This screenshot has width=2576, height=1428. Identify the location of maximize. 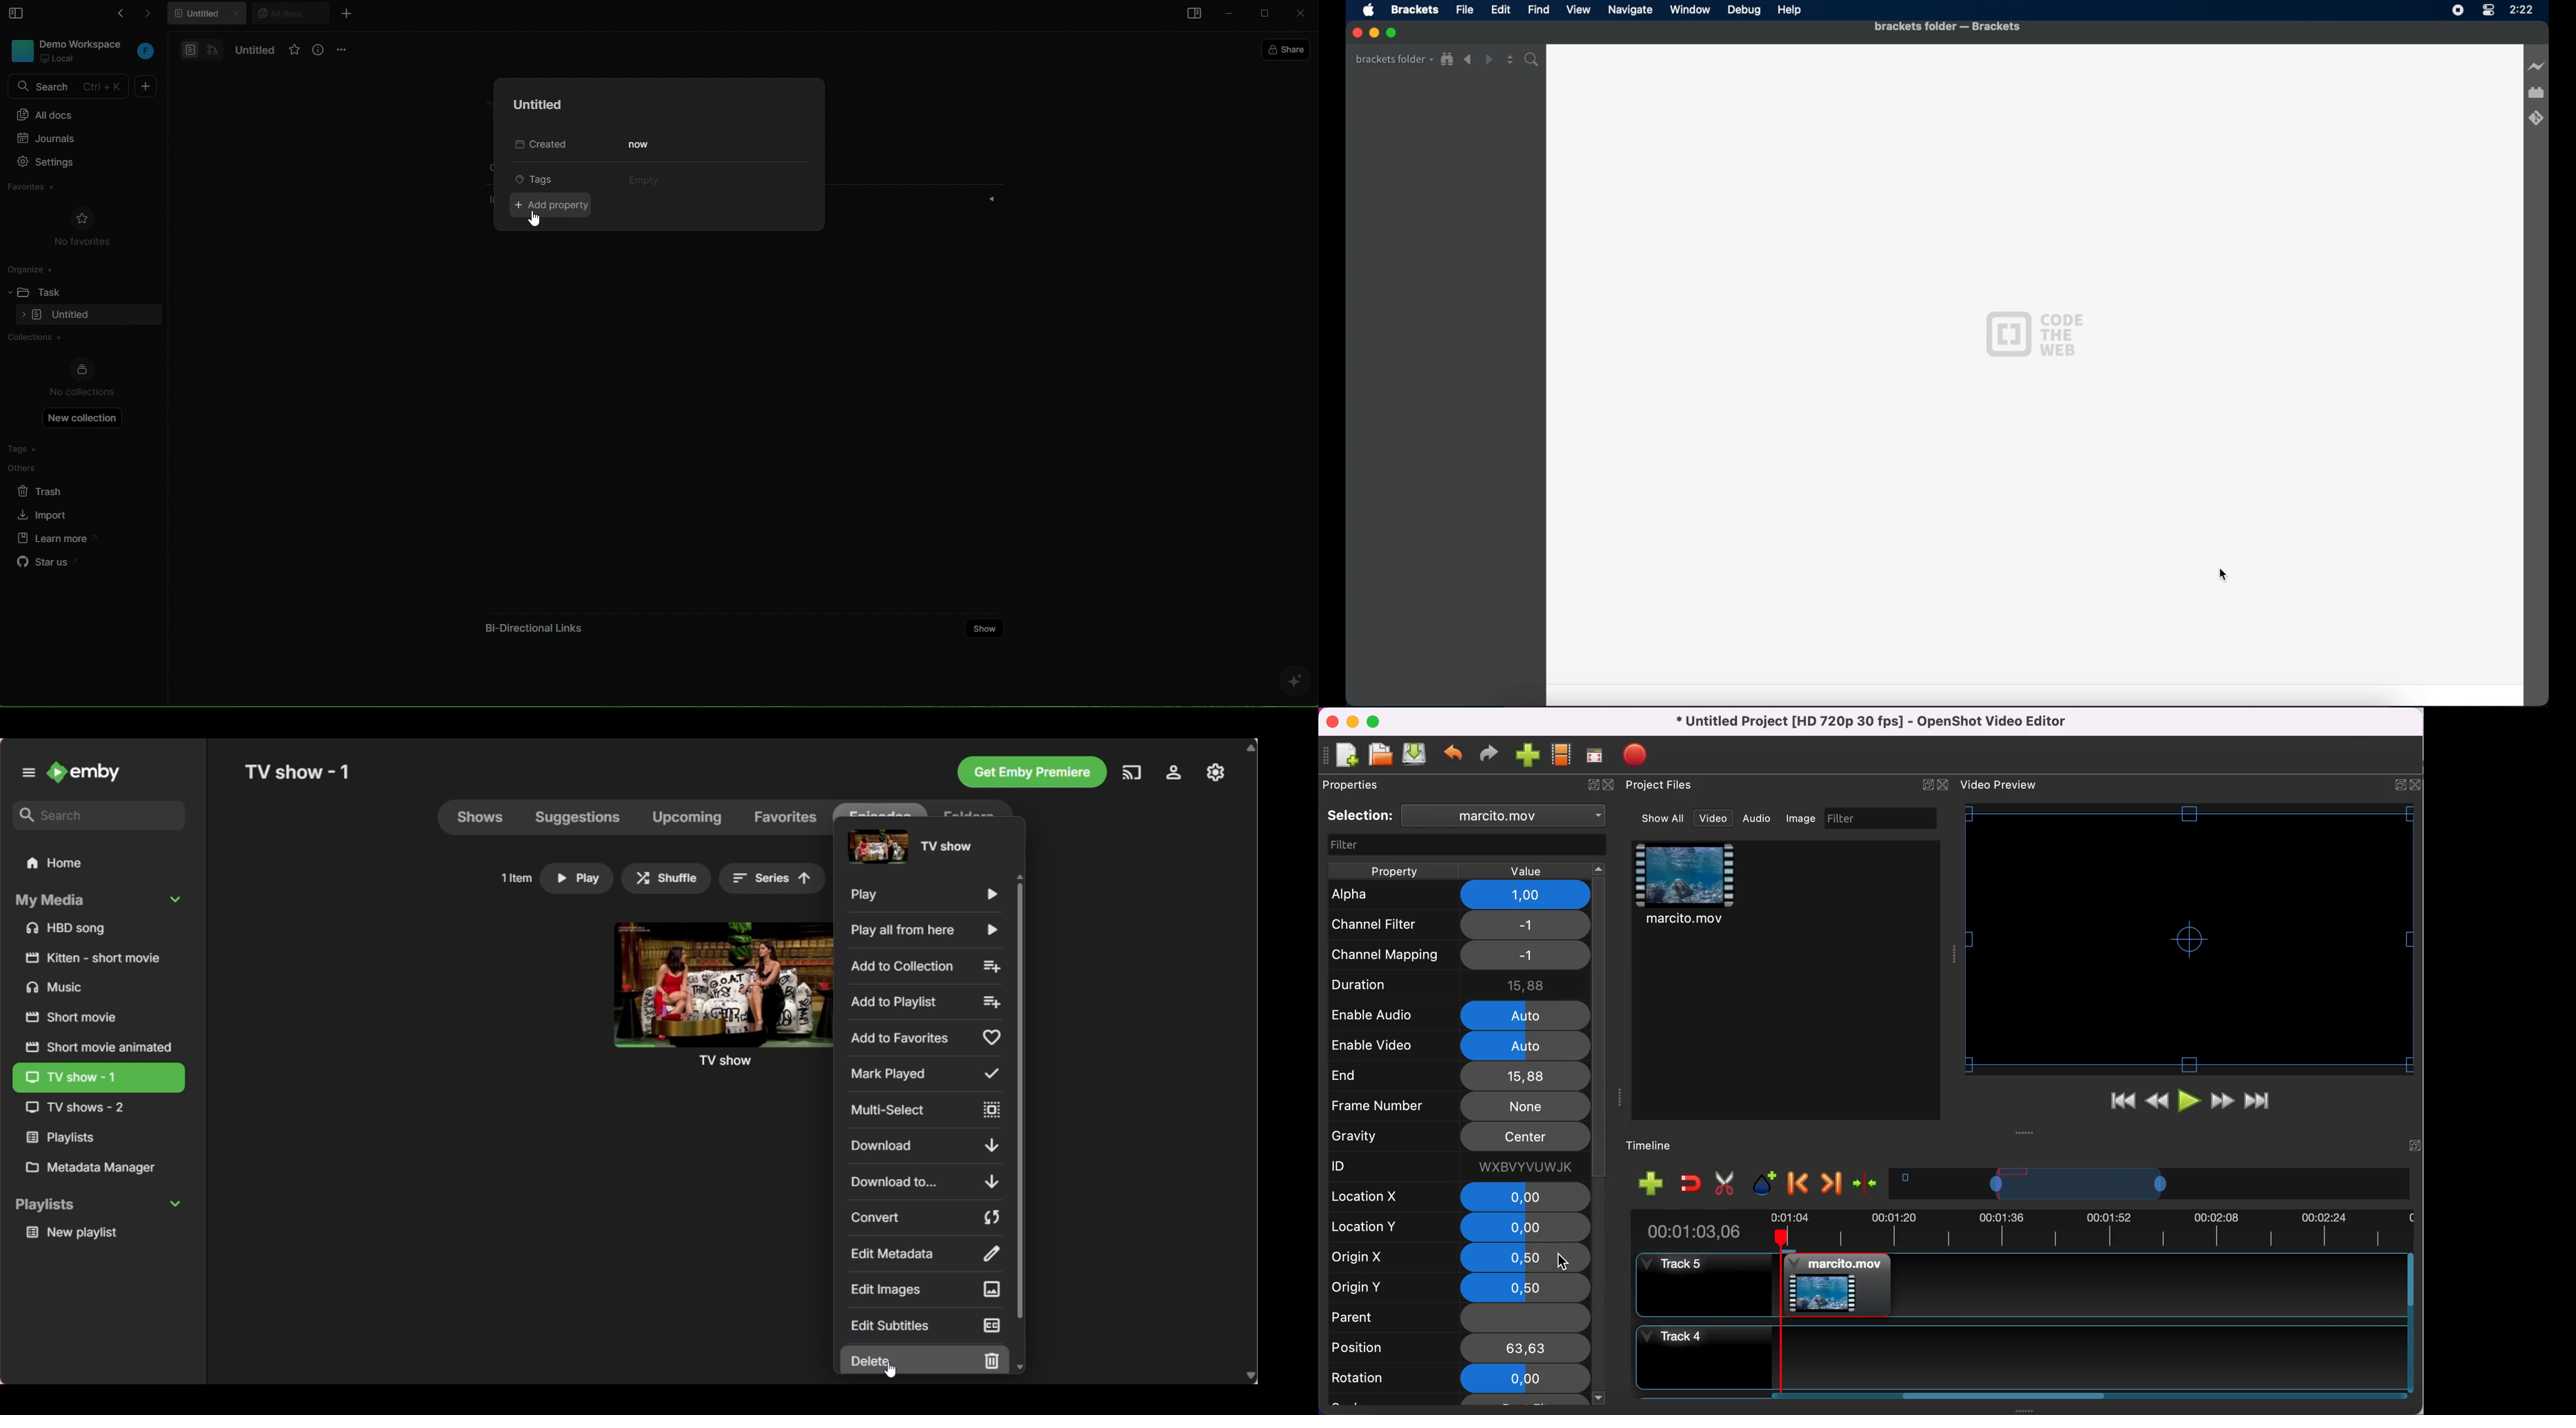
(1376, 721).